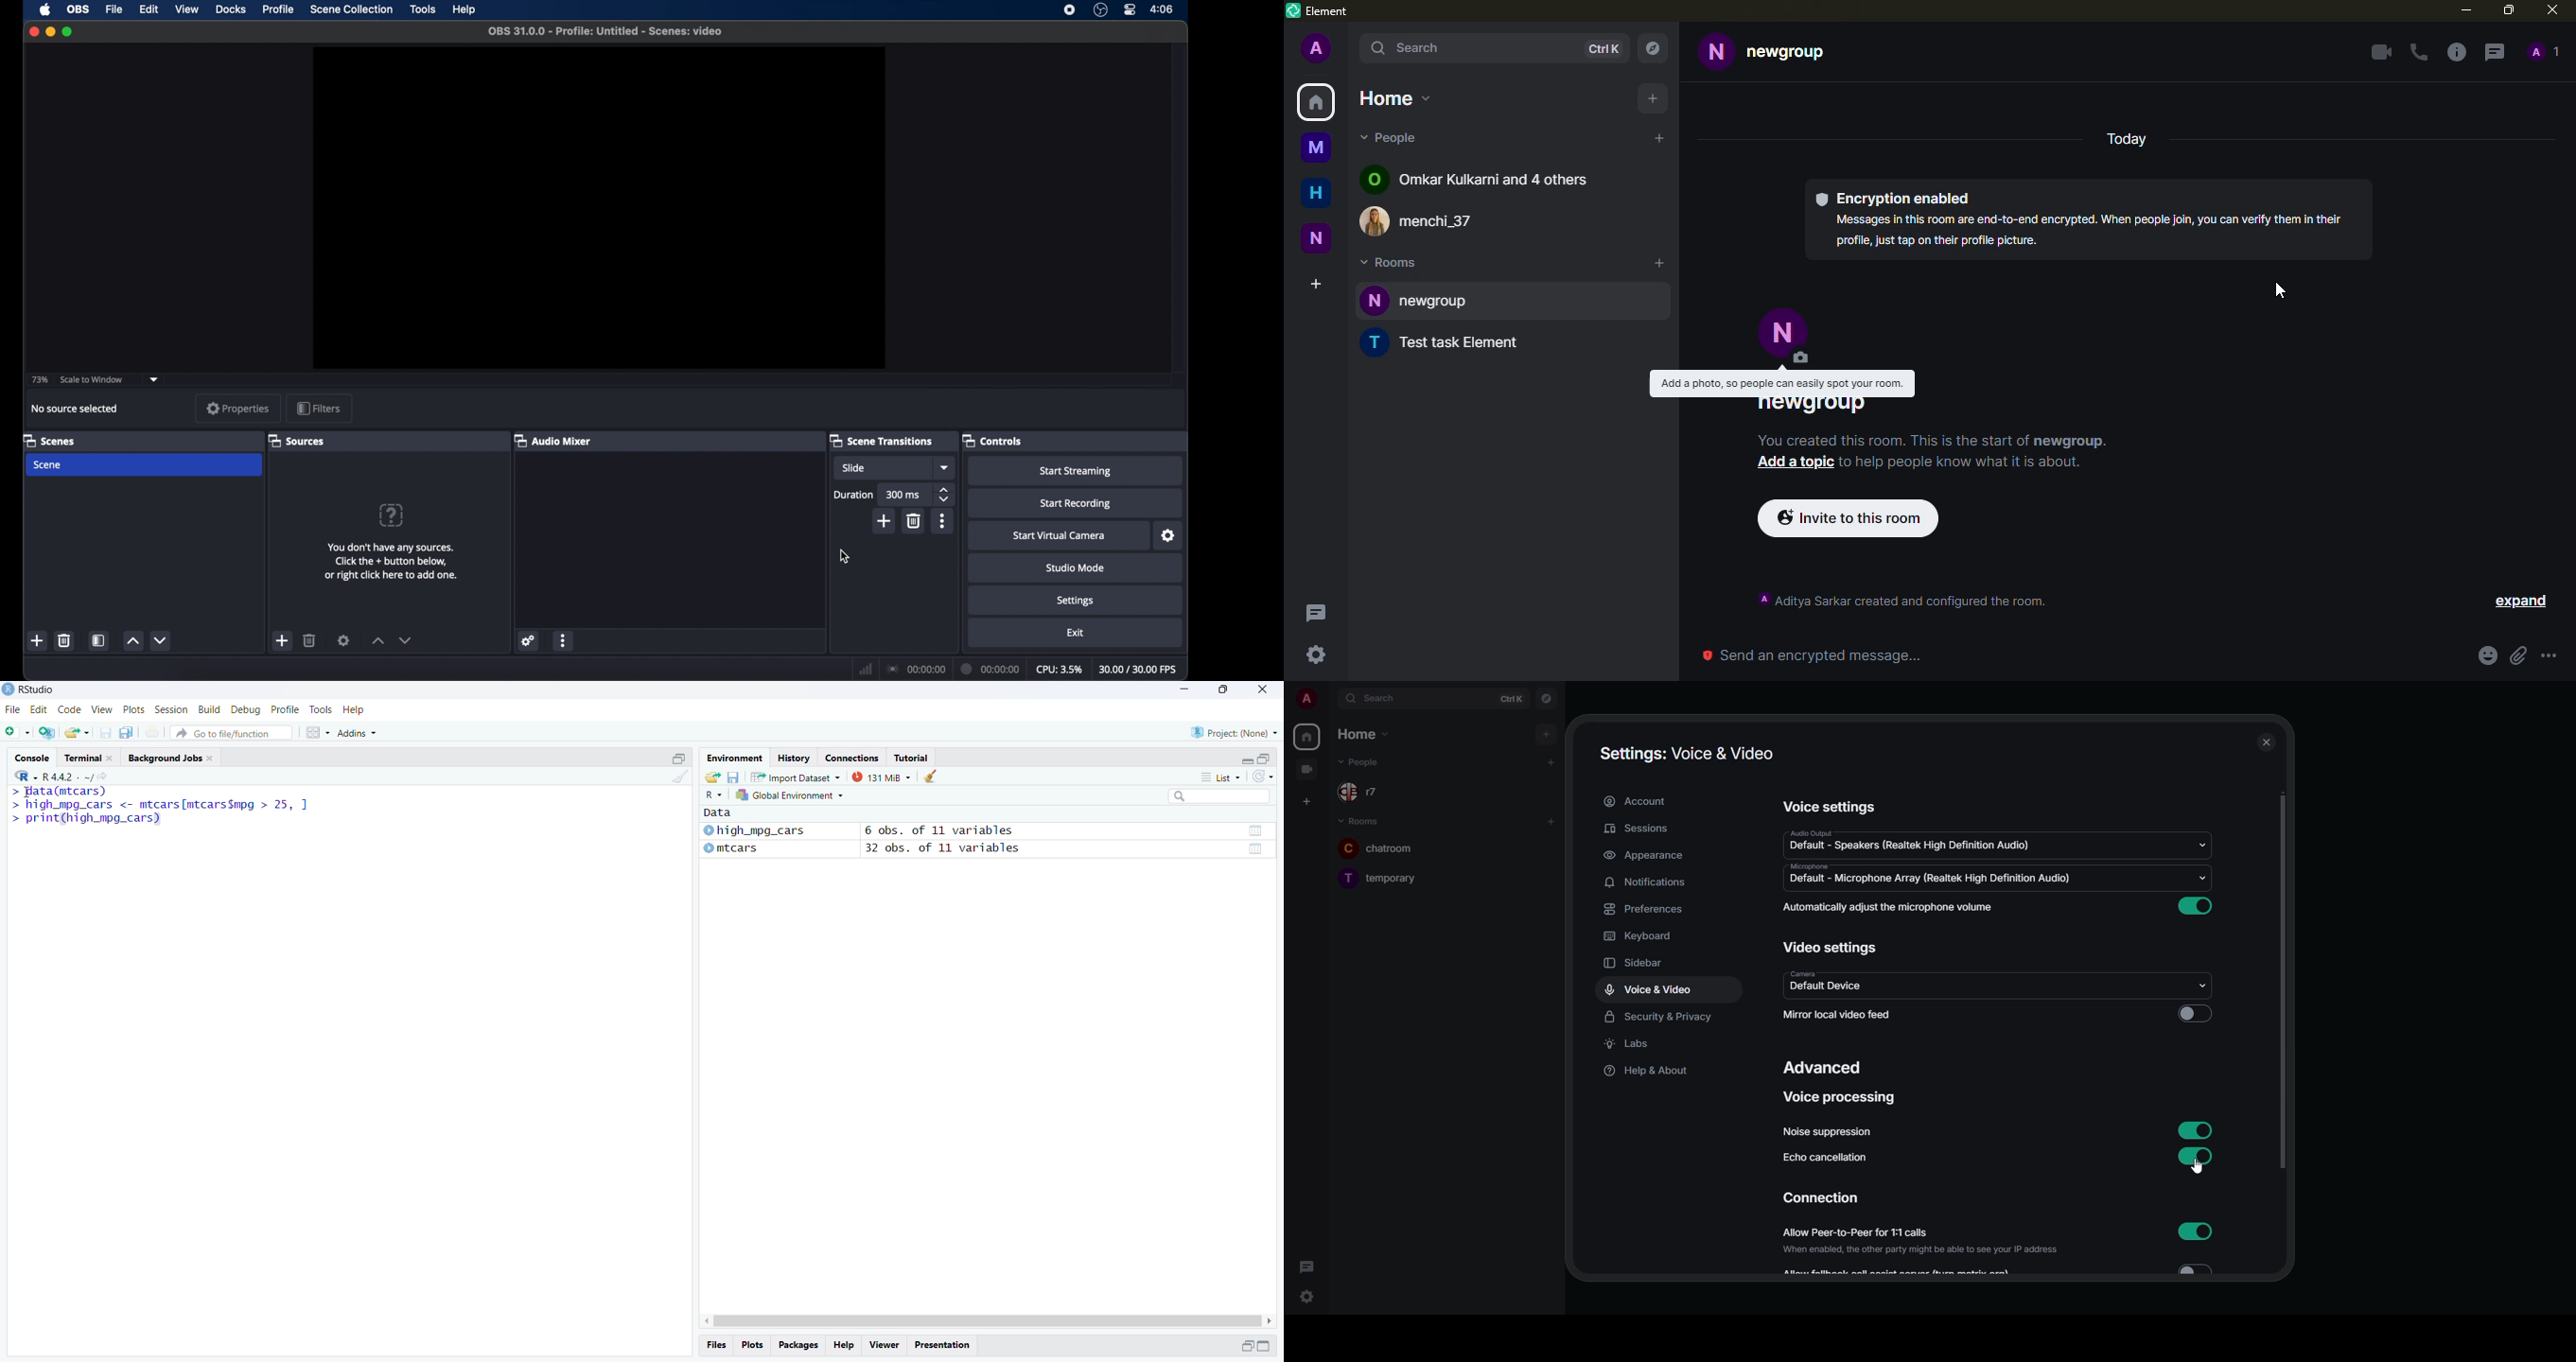  Describe the element at coordinates (175, 757) in the screenshot. I see `Background Jobs` at that location.